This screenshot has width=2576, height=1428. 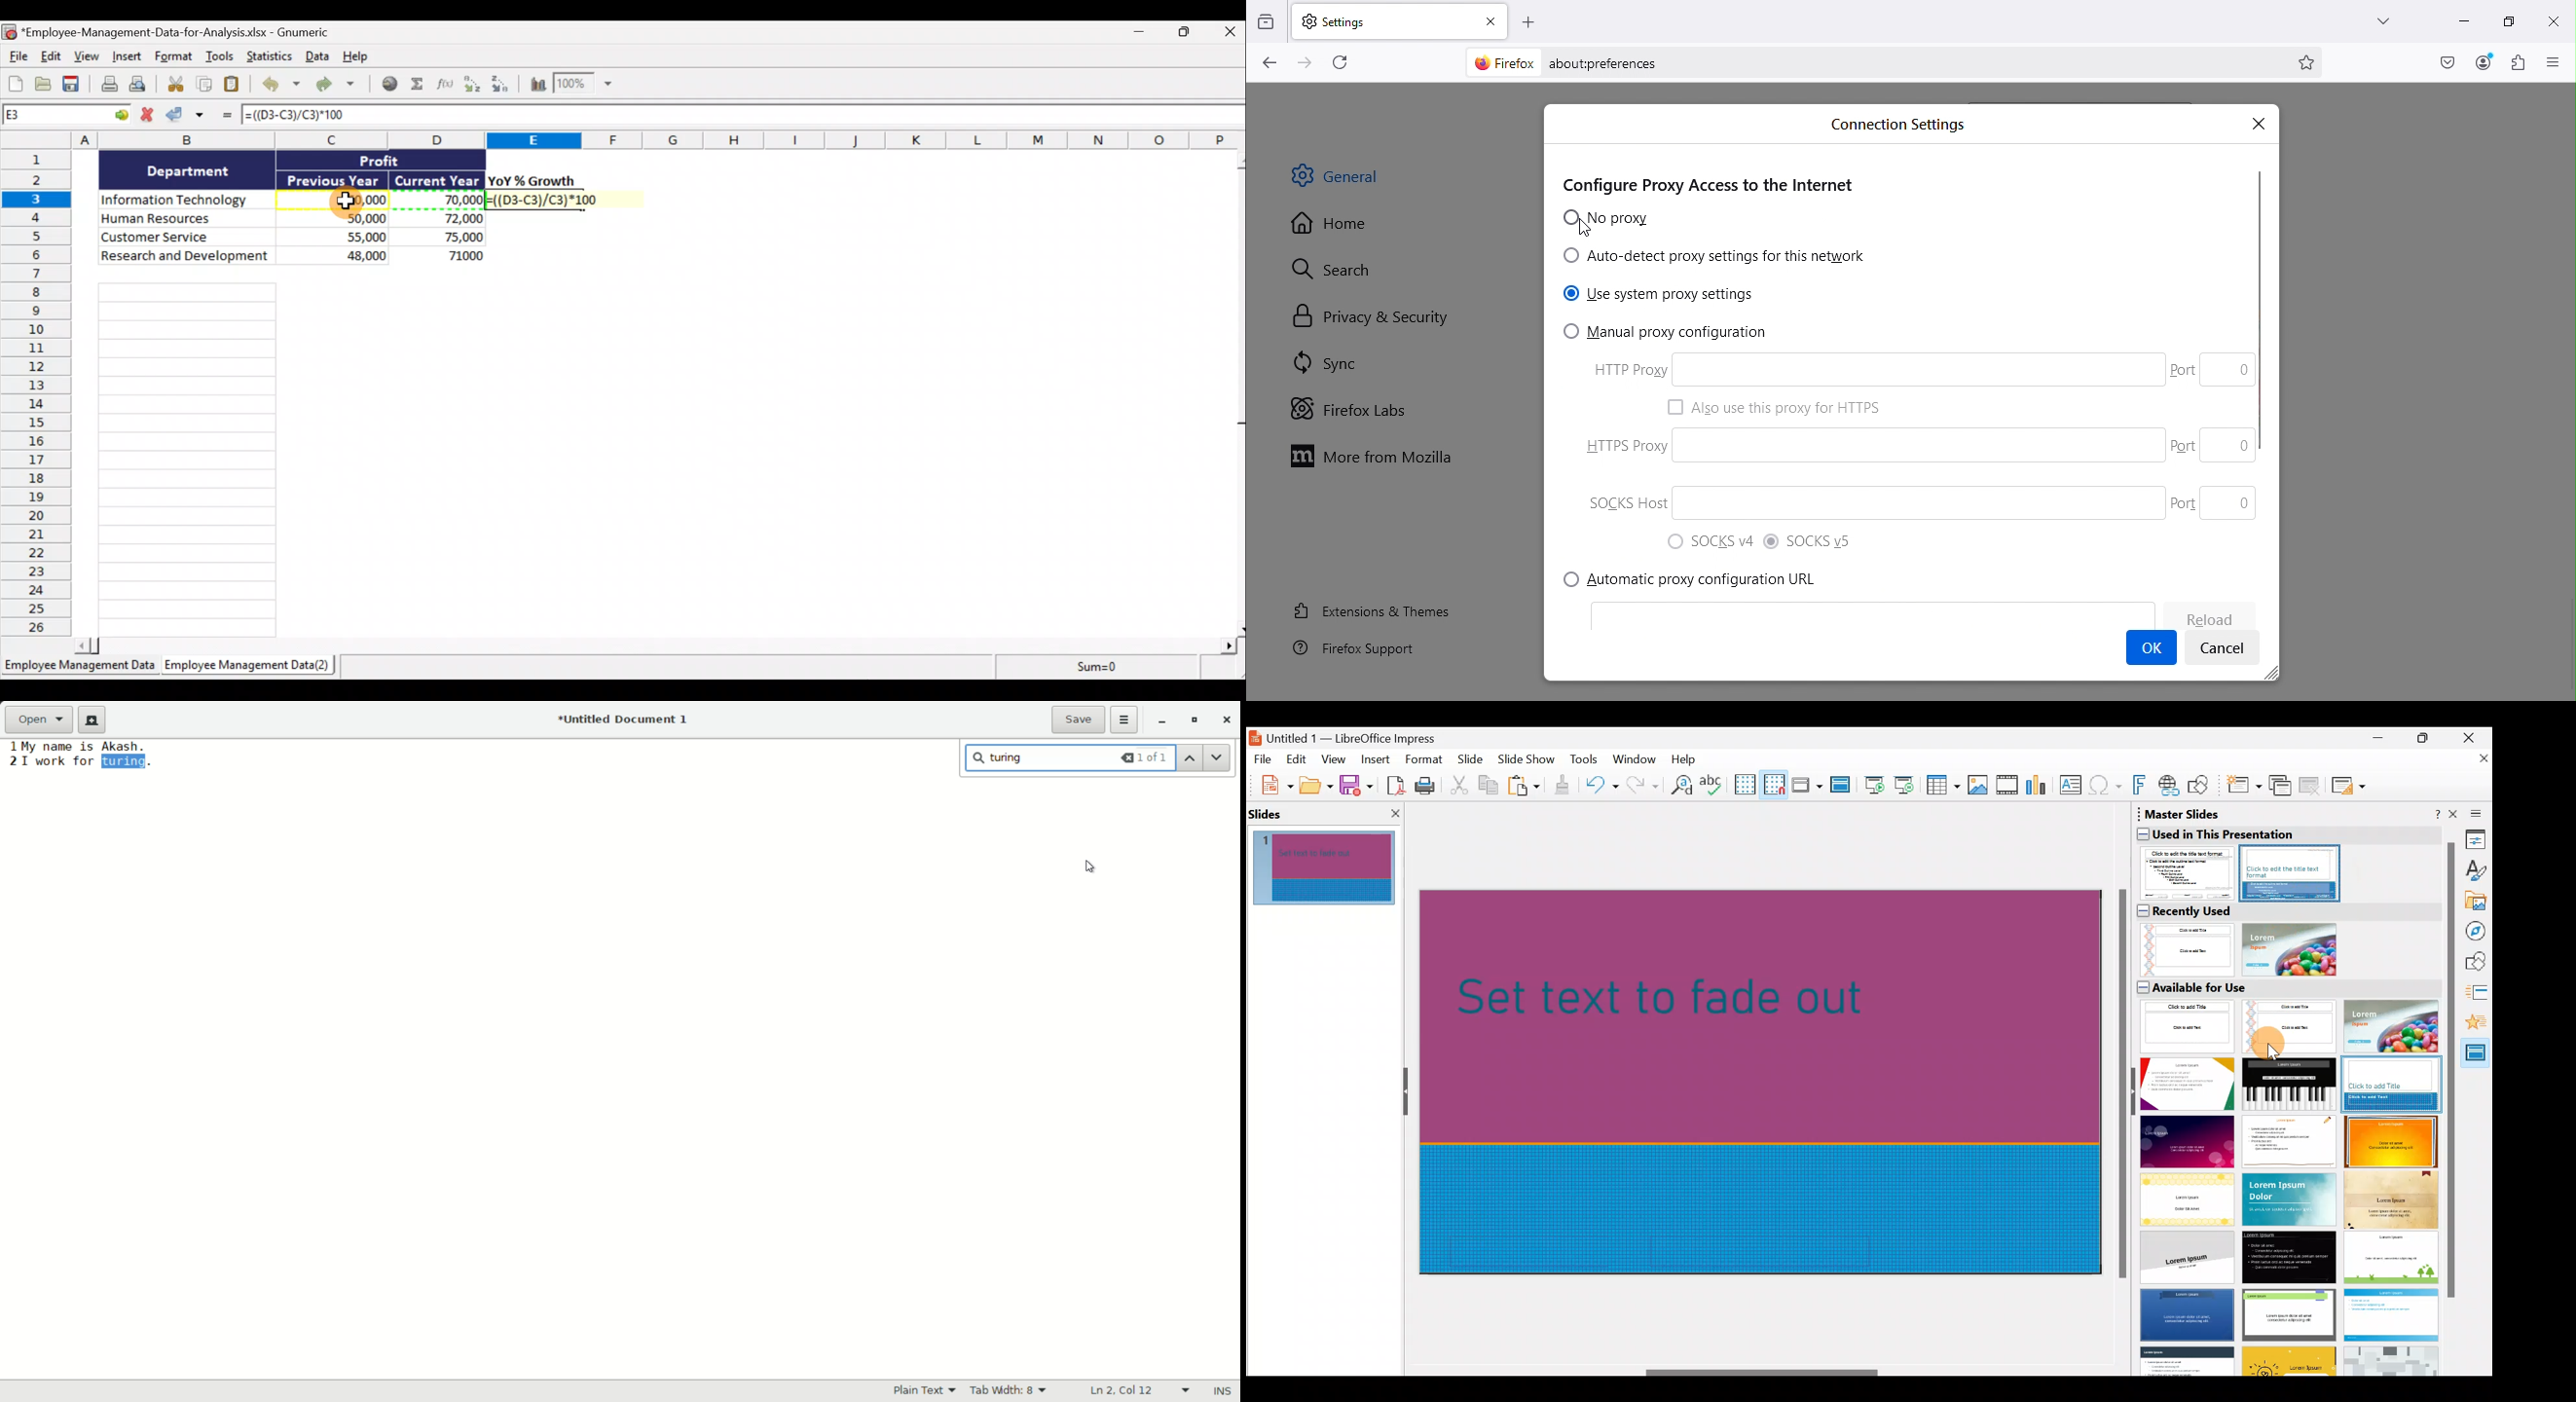 What do you see at coordinates (1334, 759) in the screenshot?
I see `View` at bounding box center [1334, 759].